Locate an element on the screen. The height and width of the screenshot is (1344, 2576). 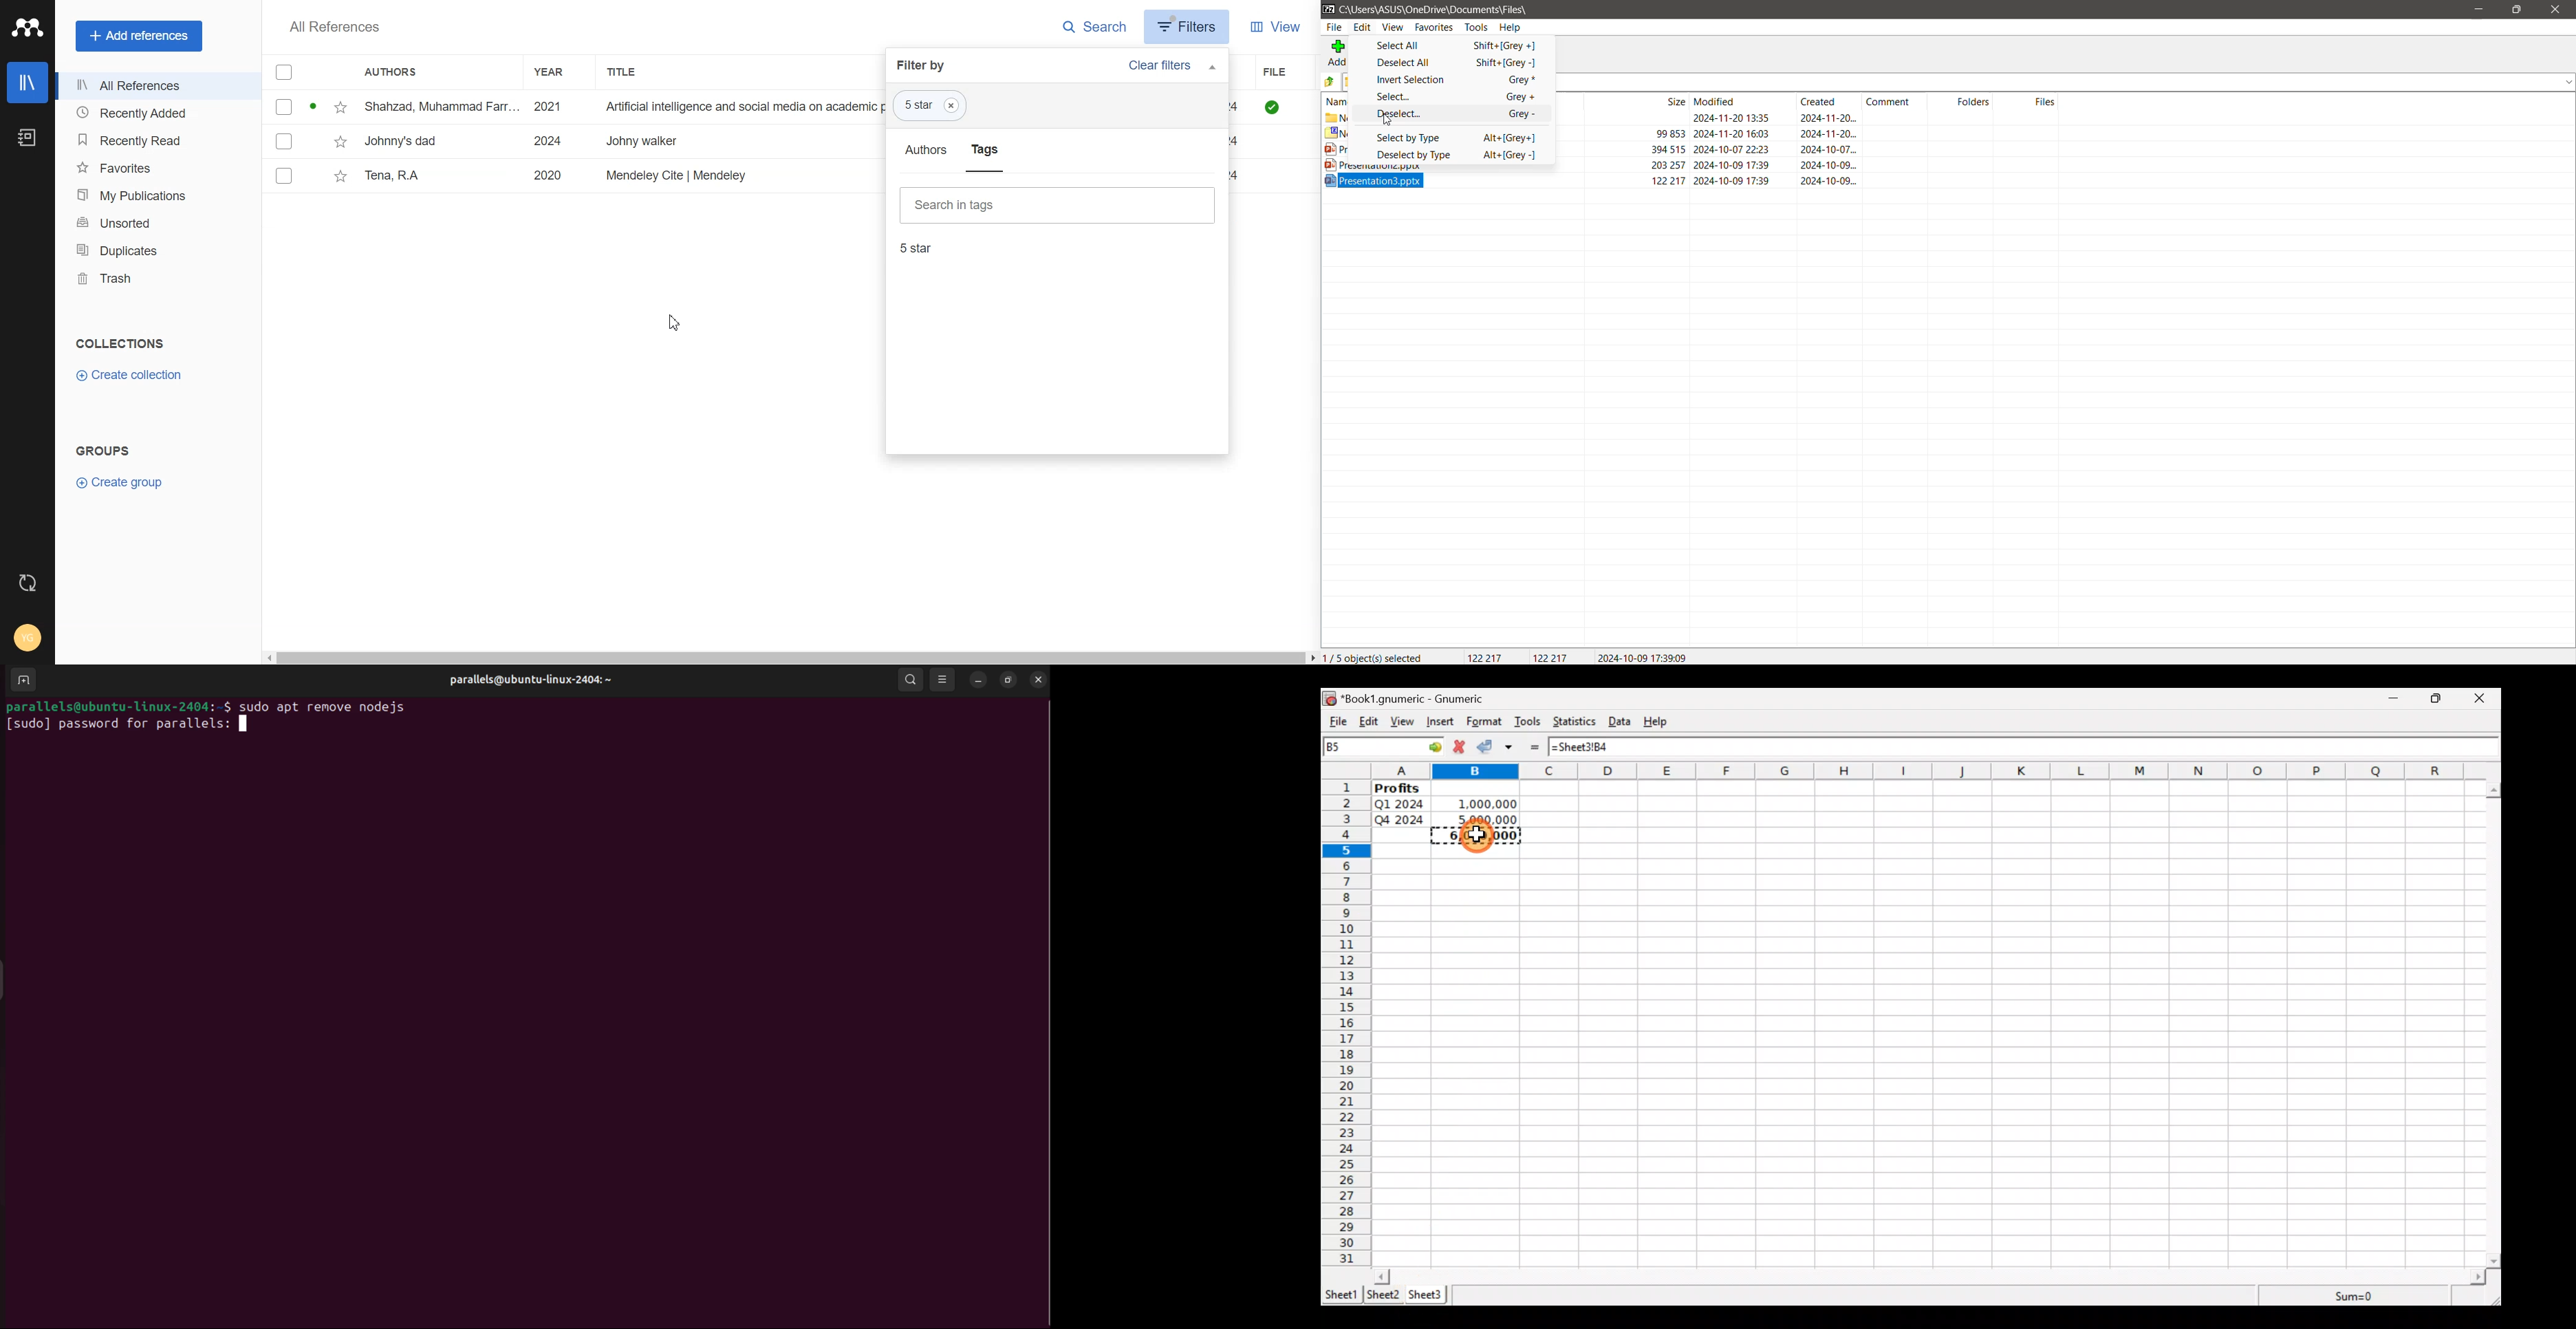
Sheet 1 is located at coordinates (1342, 1293).